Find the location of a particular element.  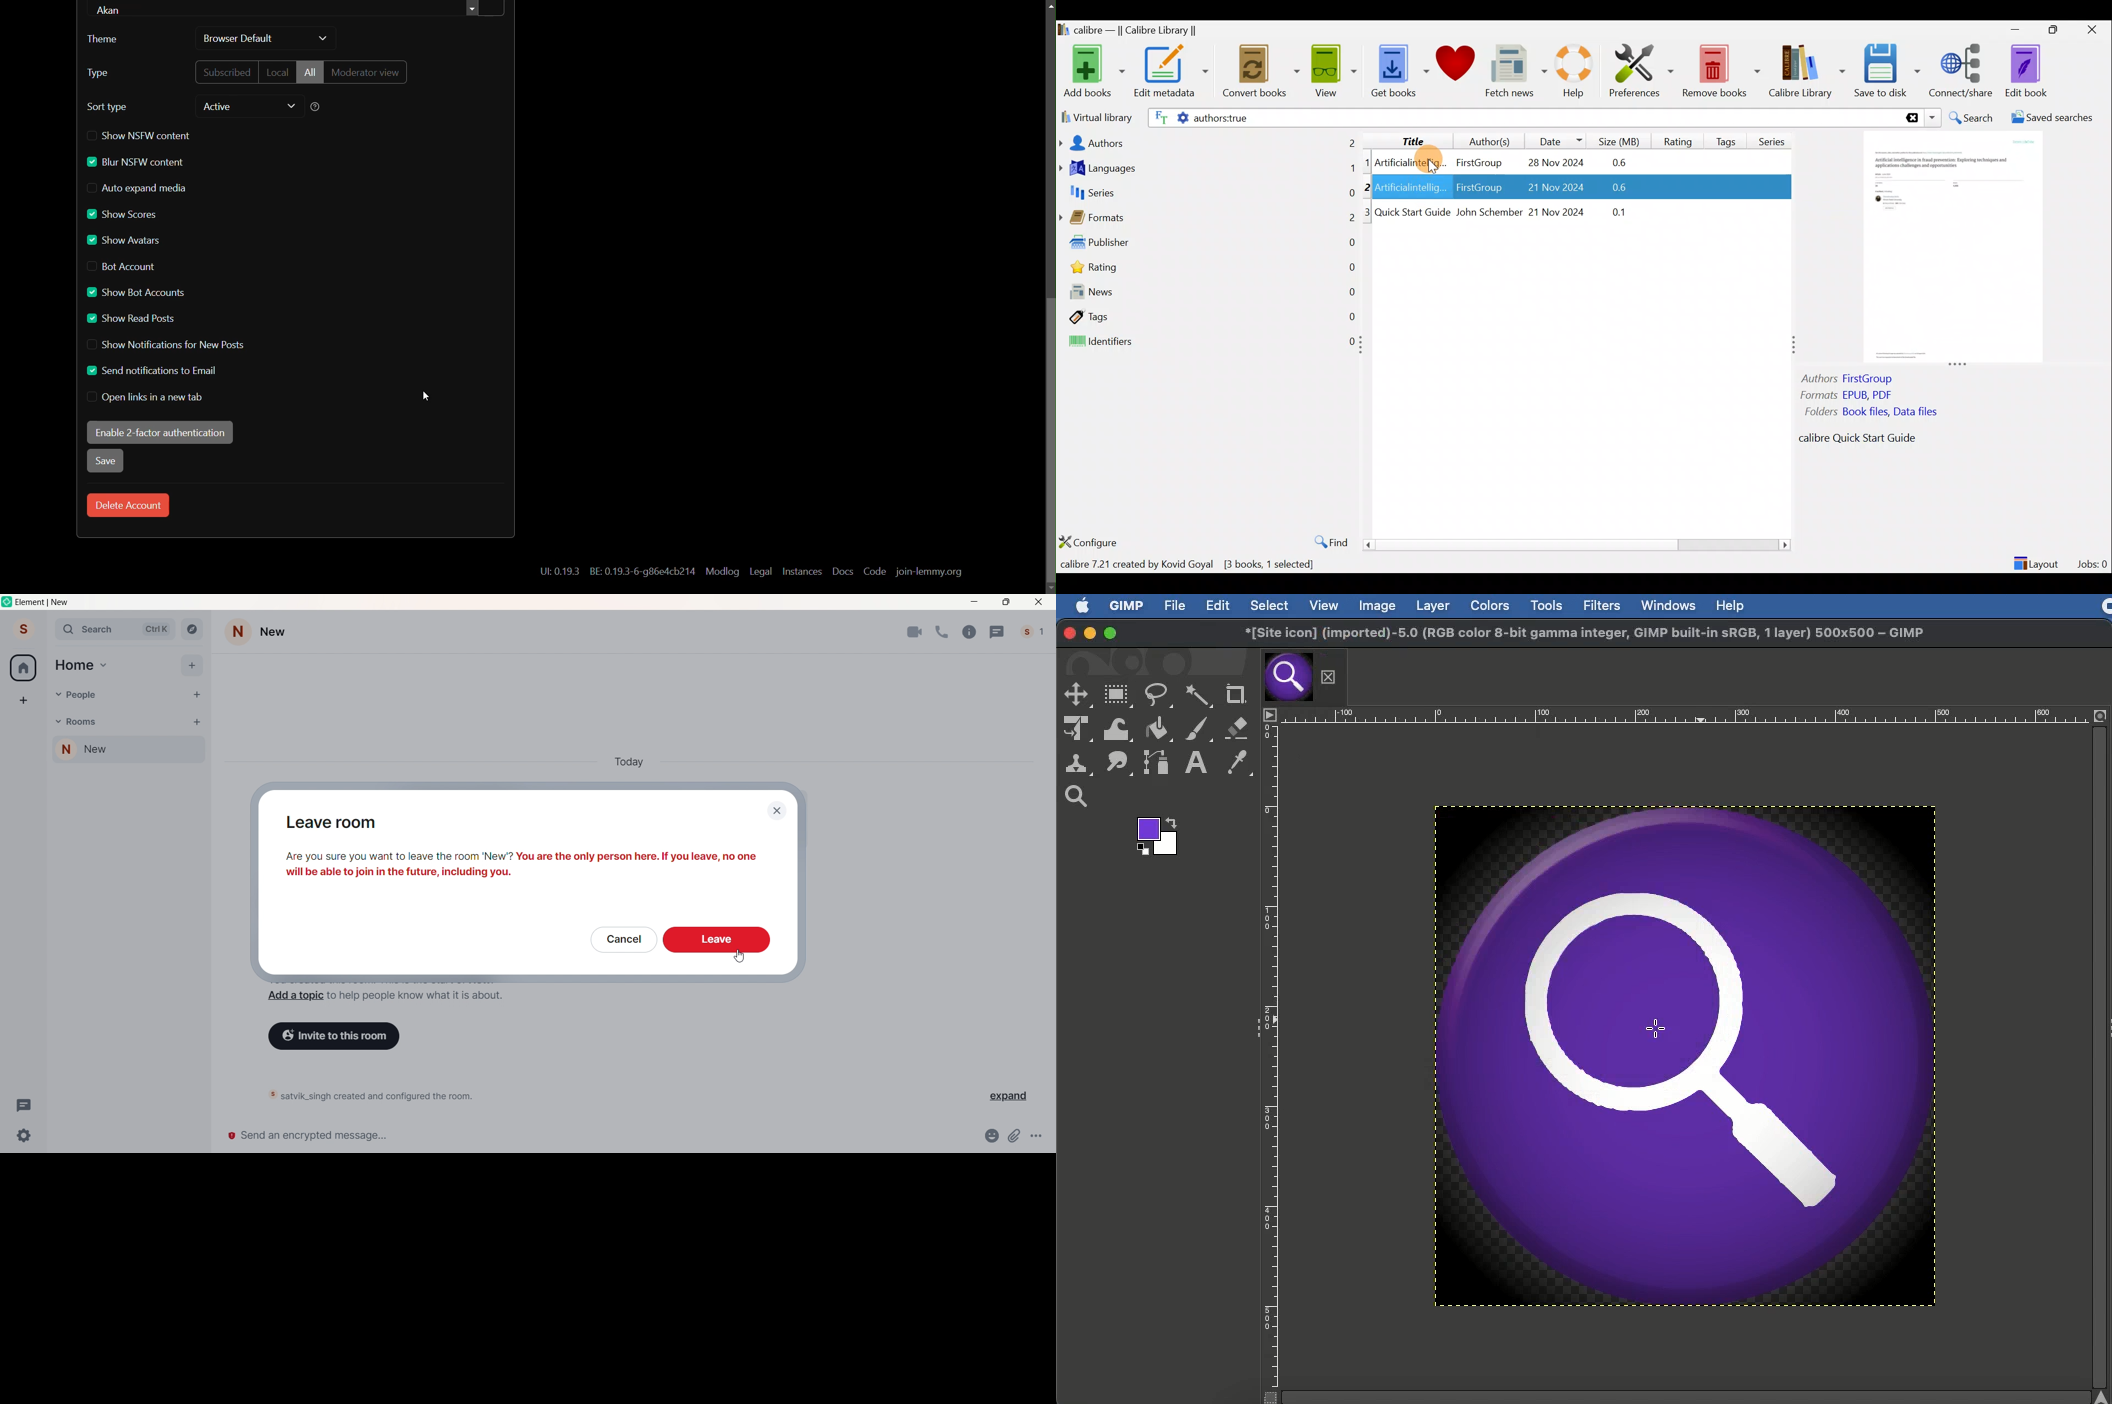

Convert books is located at coordinates (1261, 72).